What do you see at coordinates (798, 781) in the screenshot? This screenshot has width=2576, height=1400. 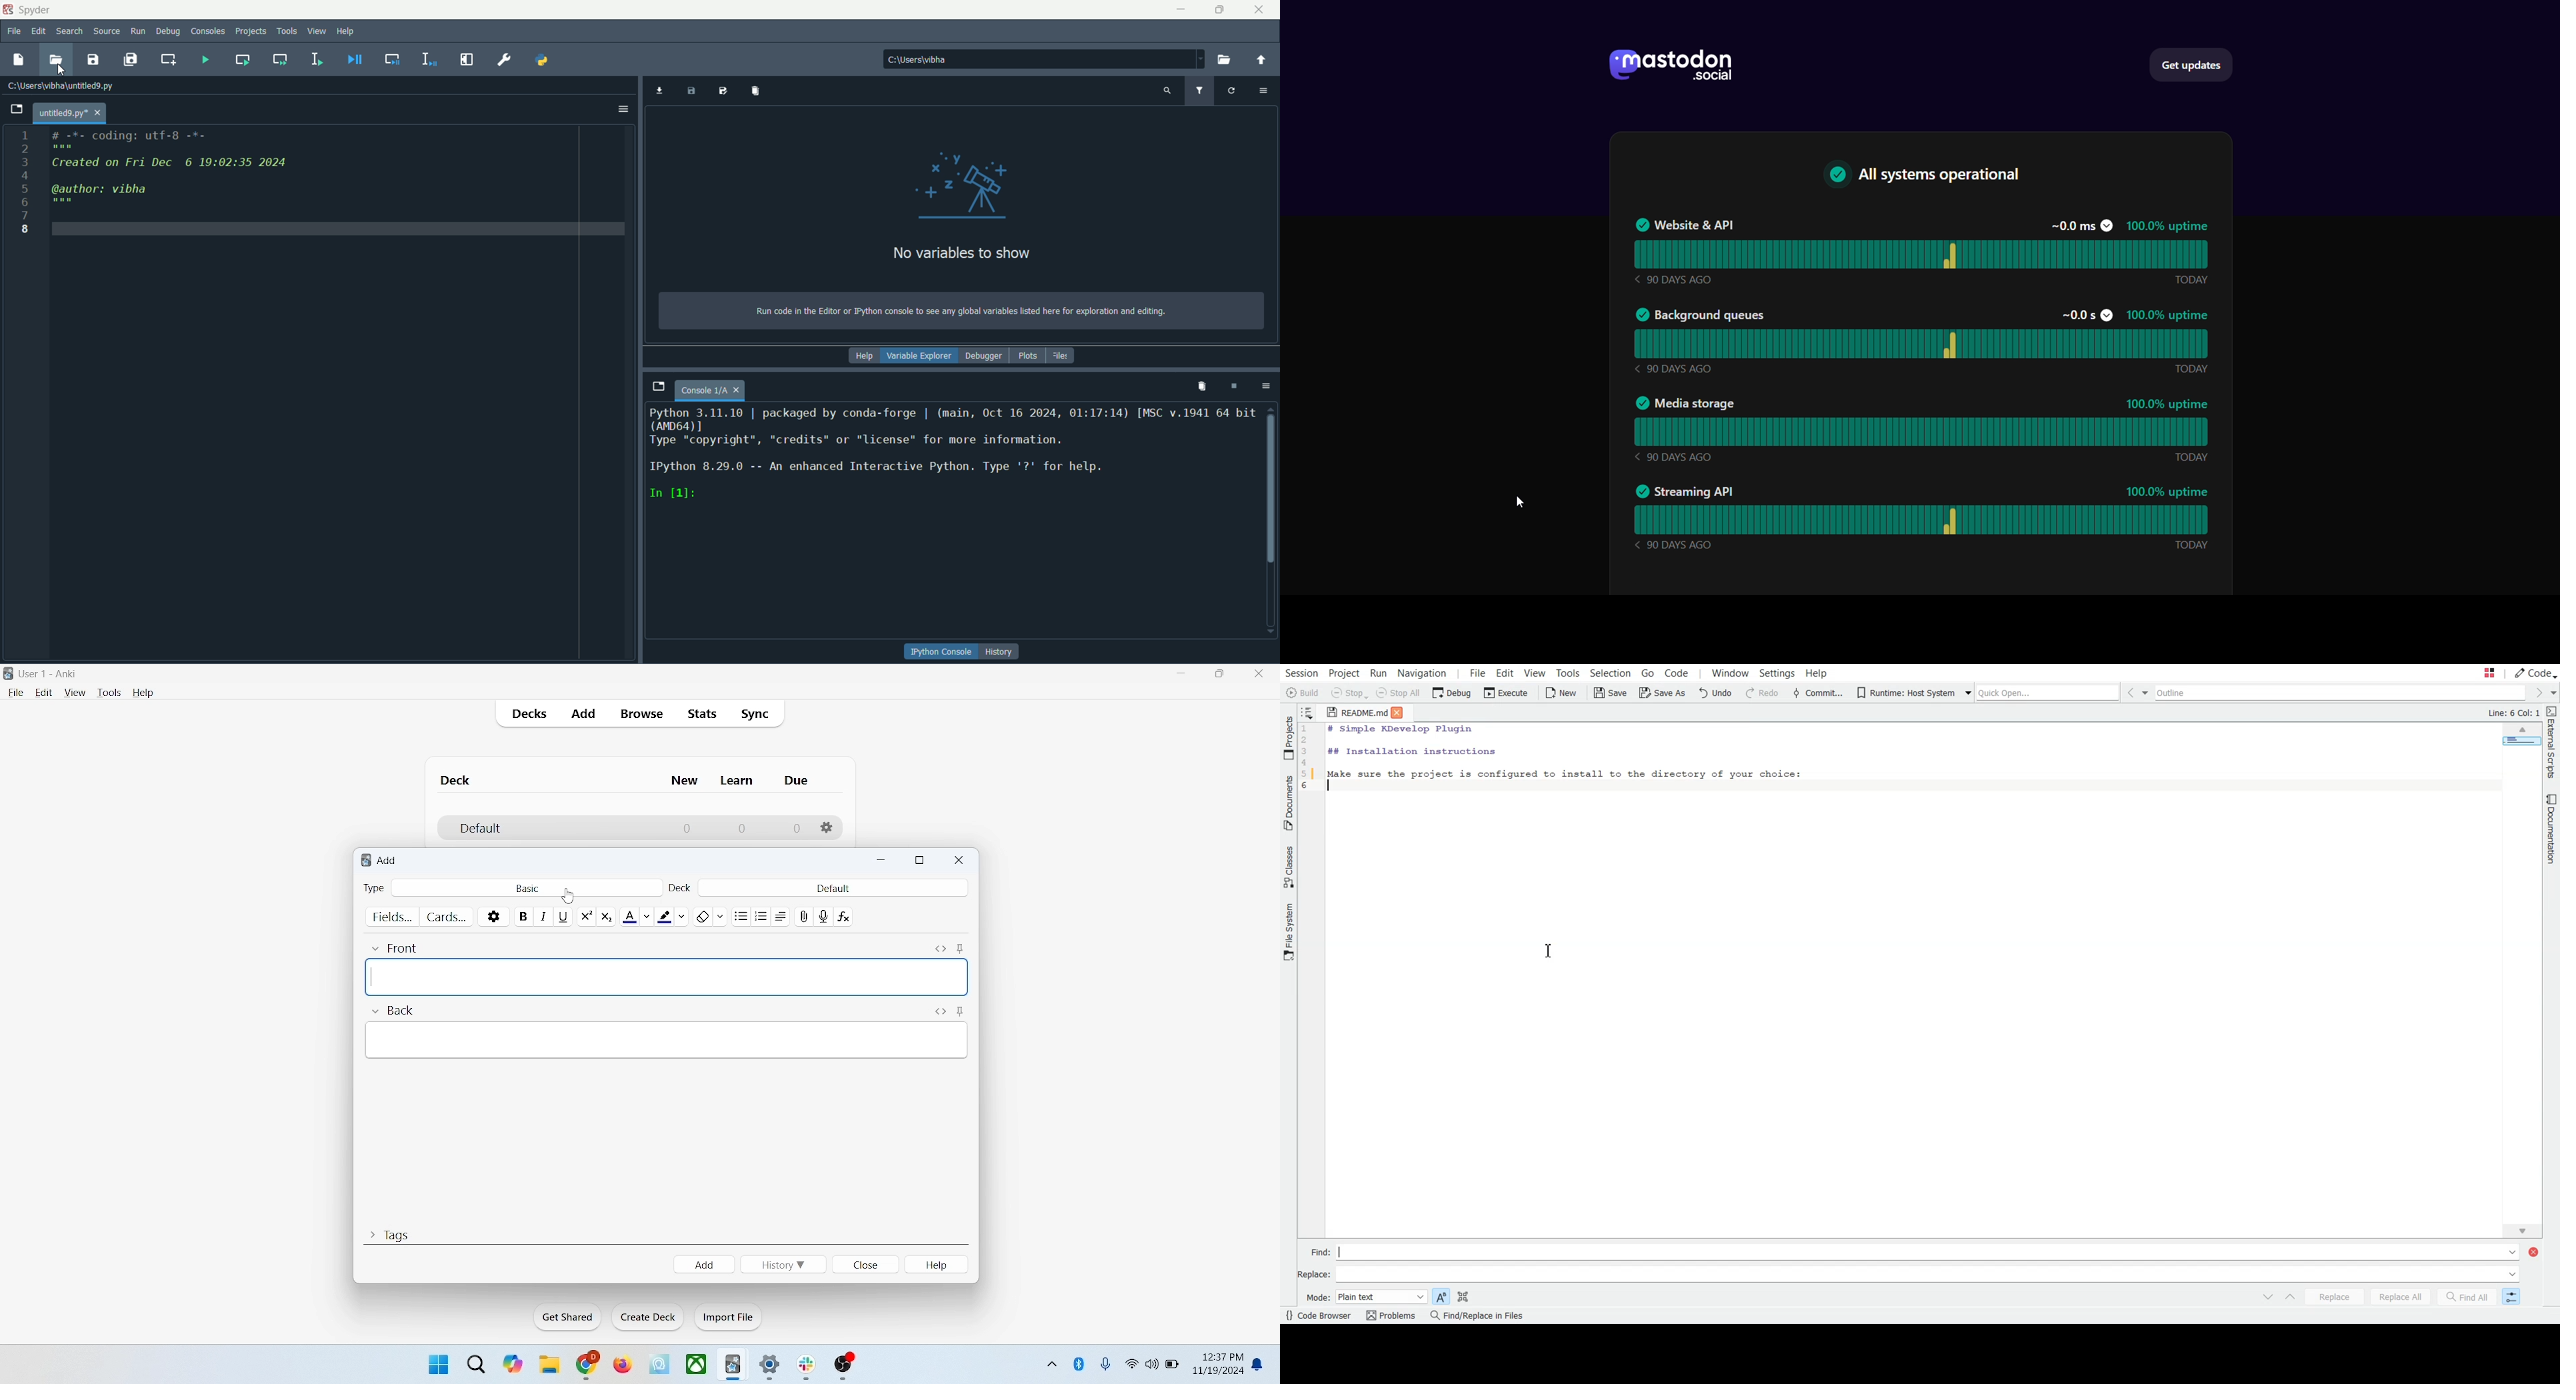 I see `due` at bounding box center [798, 781].